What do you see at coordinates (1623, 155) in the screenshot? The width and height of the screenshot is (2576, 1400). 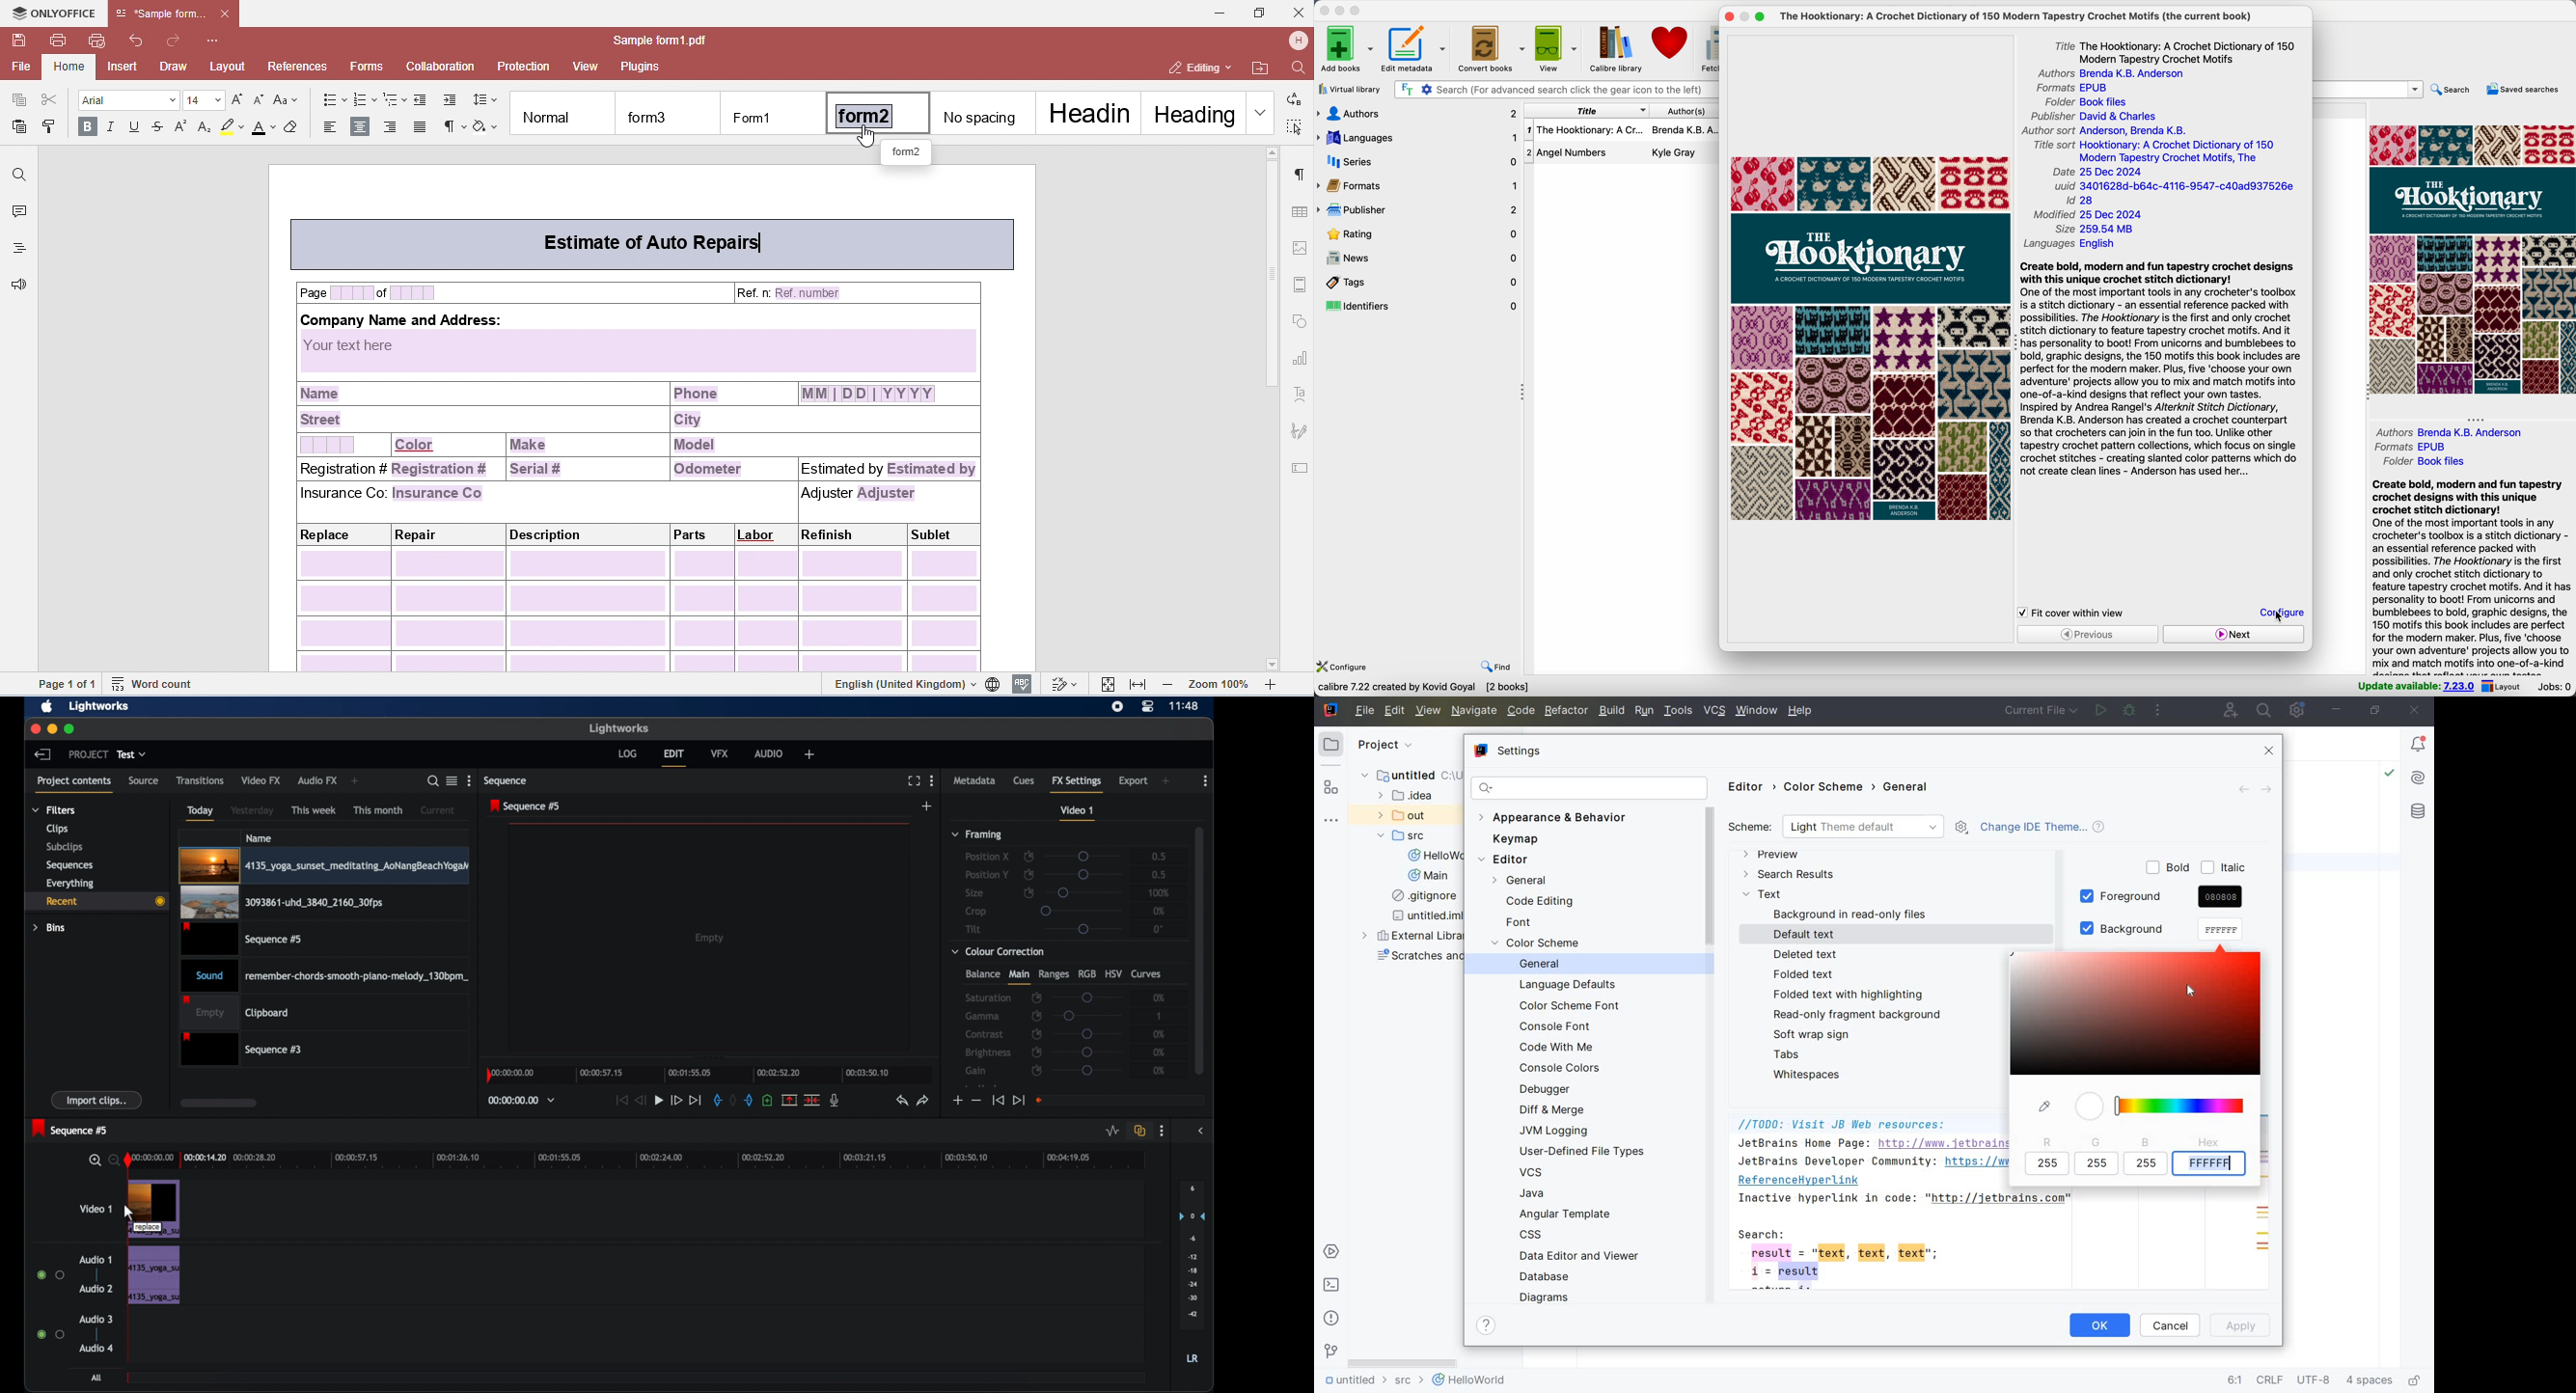 I see `Angel numbers book details` at bounding box center [1623, 155].